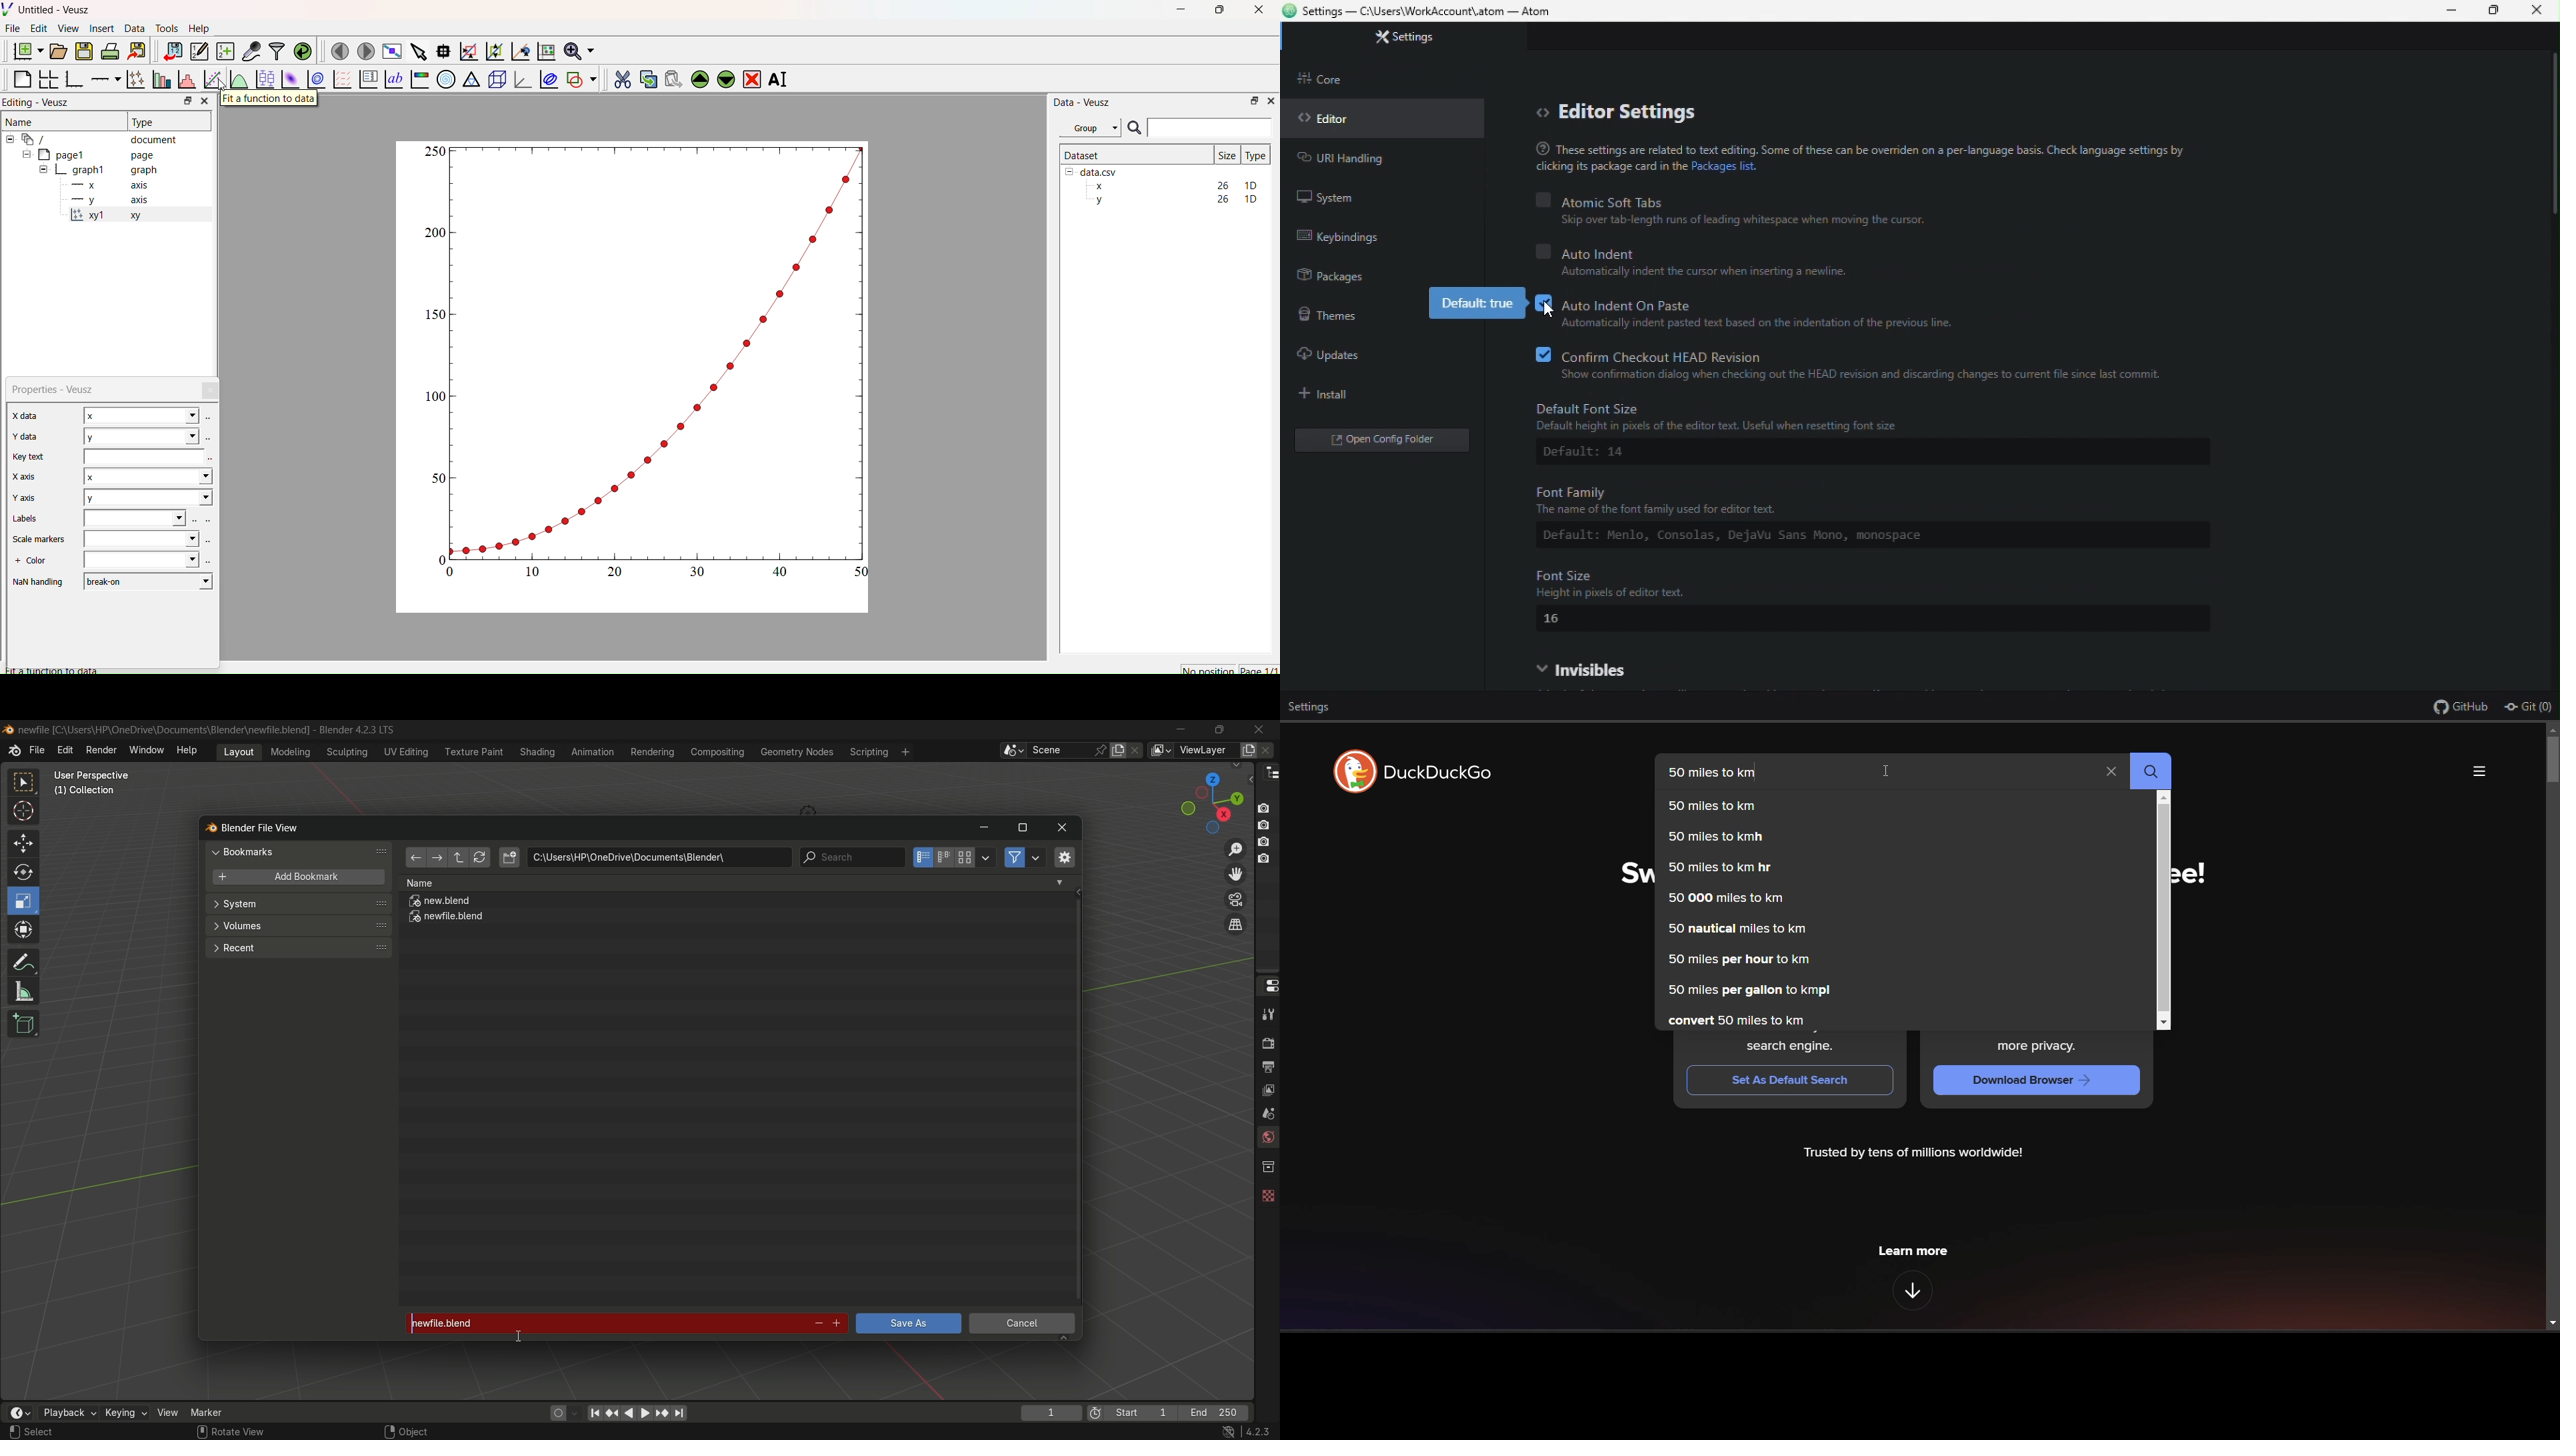 Image resolution: width=2576 pixels, height=1456 pixels. Describe the element at coordinates (1868, 156) in the screenshot. I see `® These settings are related to text editing. Some of these can be override on a per-language basis. Check language settings by clicking package card the Packages list` at that location.